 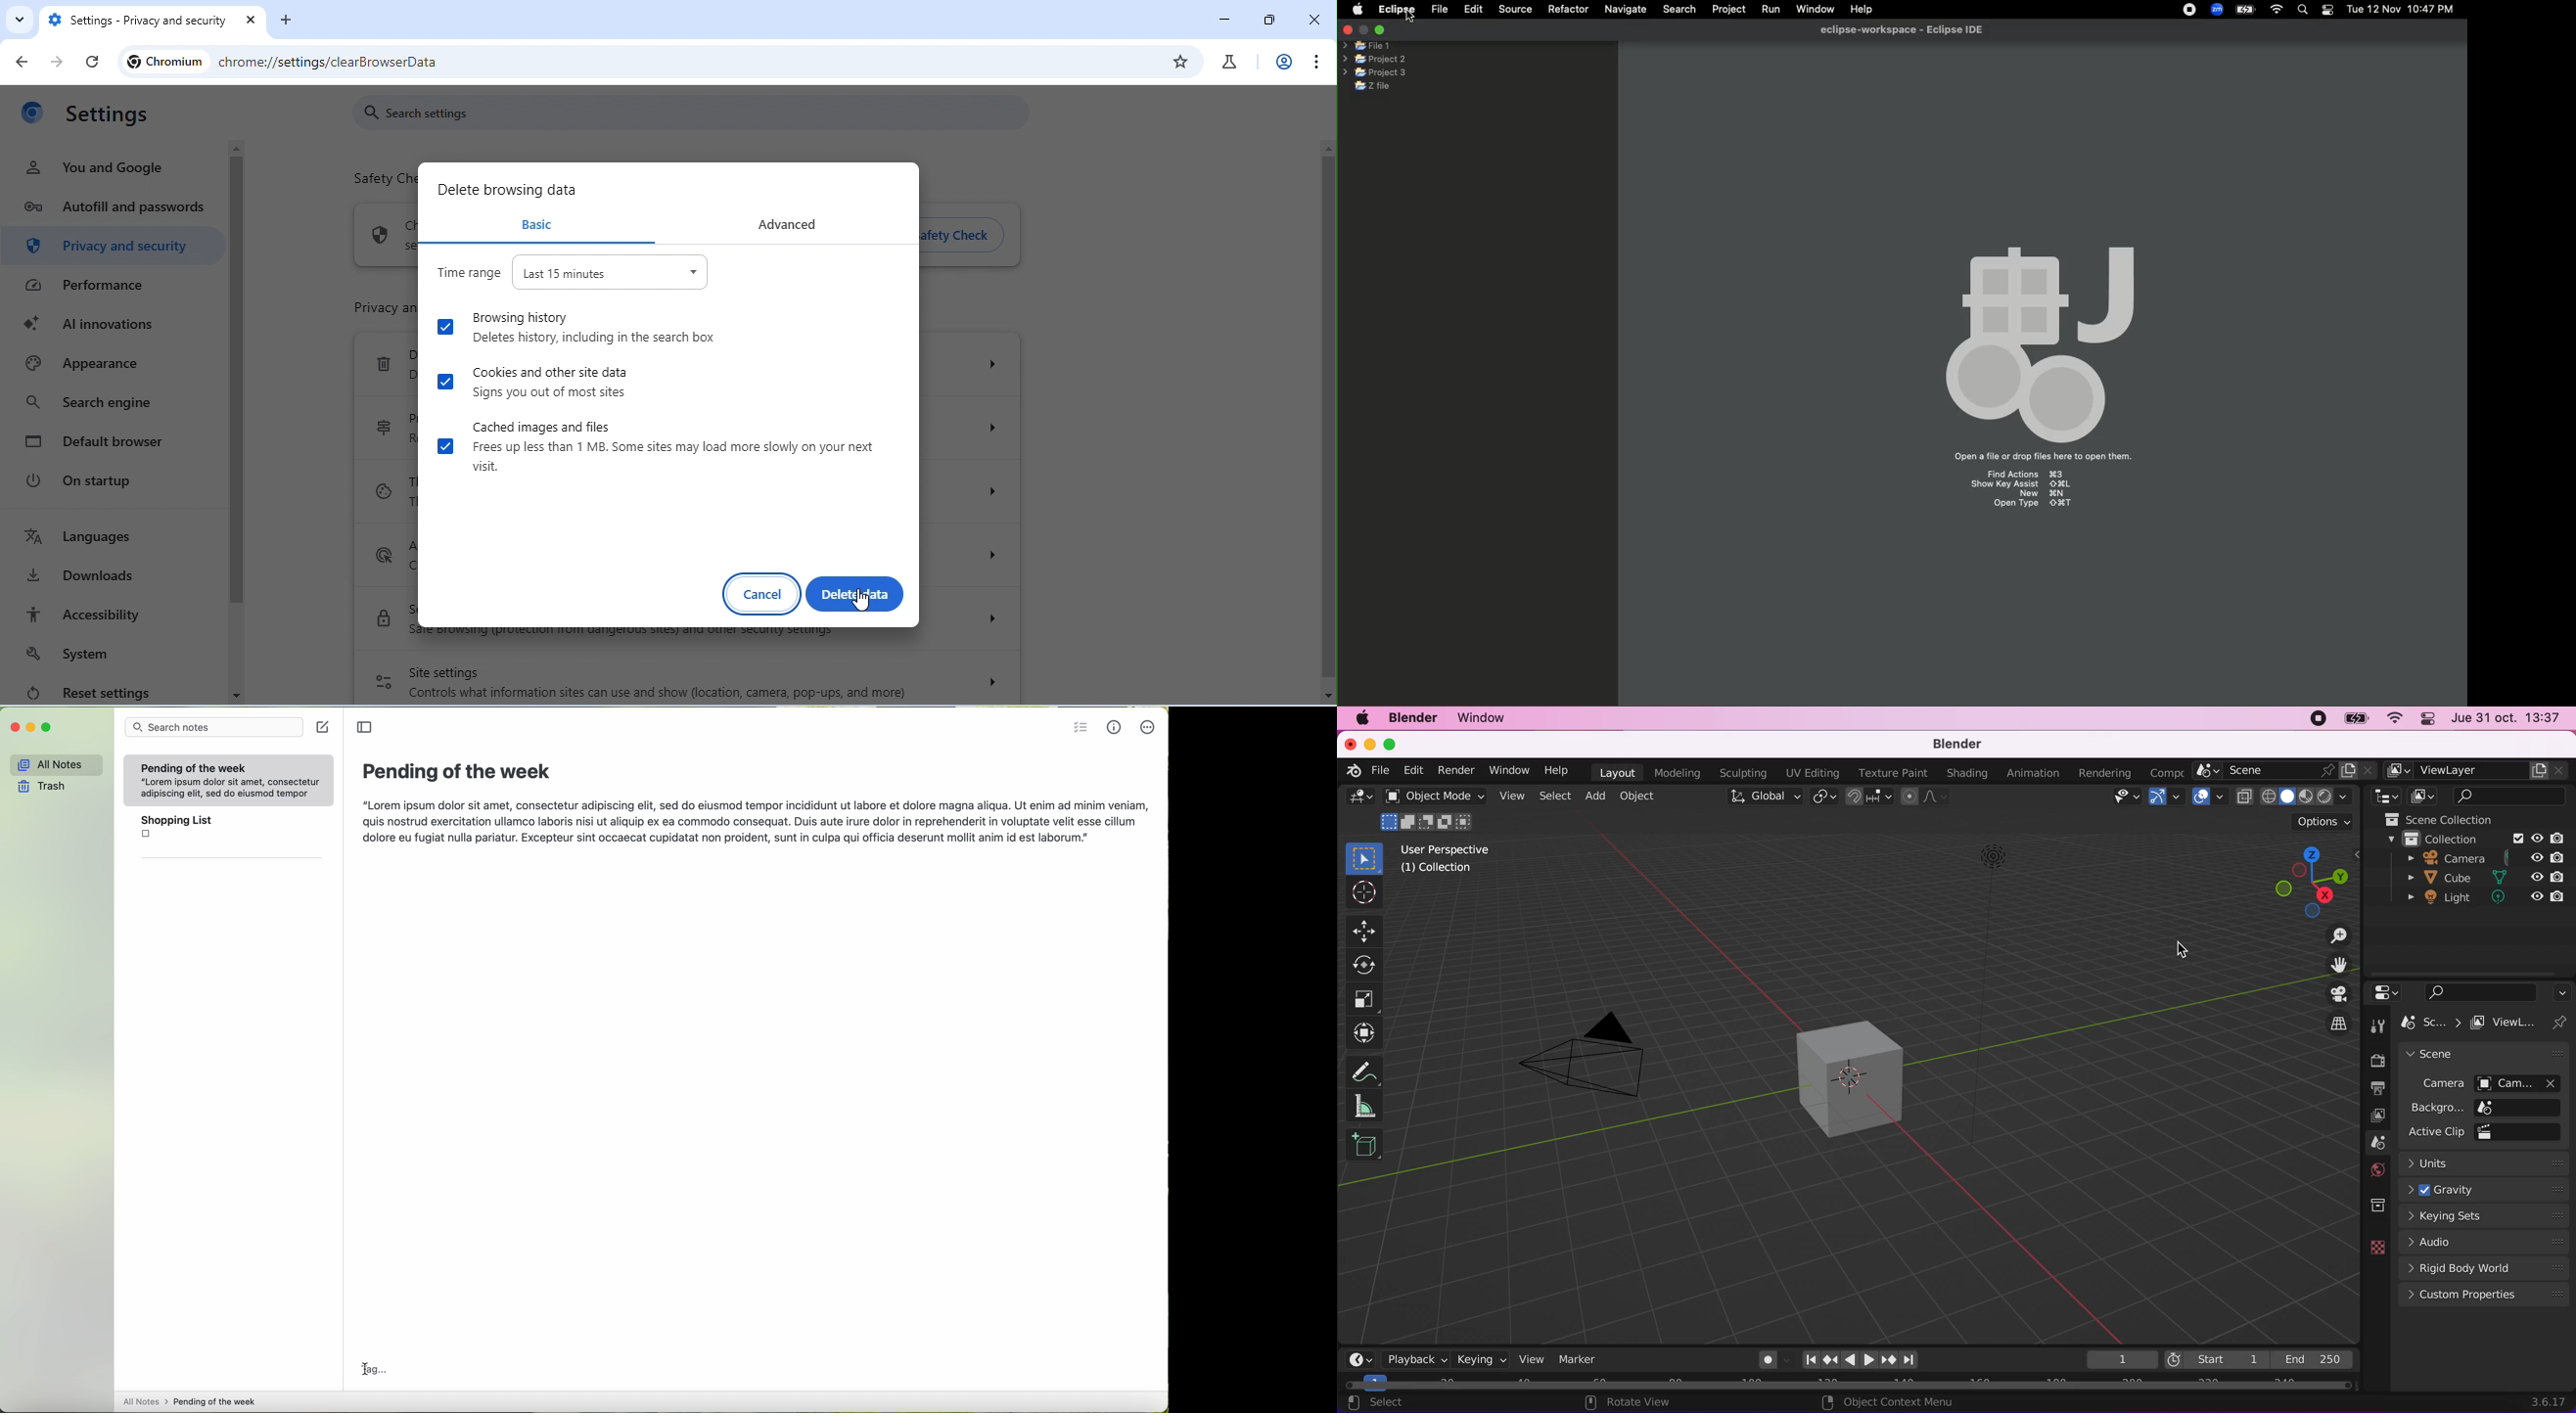 What do you see at coordinates (602, 339) in the screenshot?
I see `deletes history including in the search box` at bounding box center [602, 339].